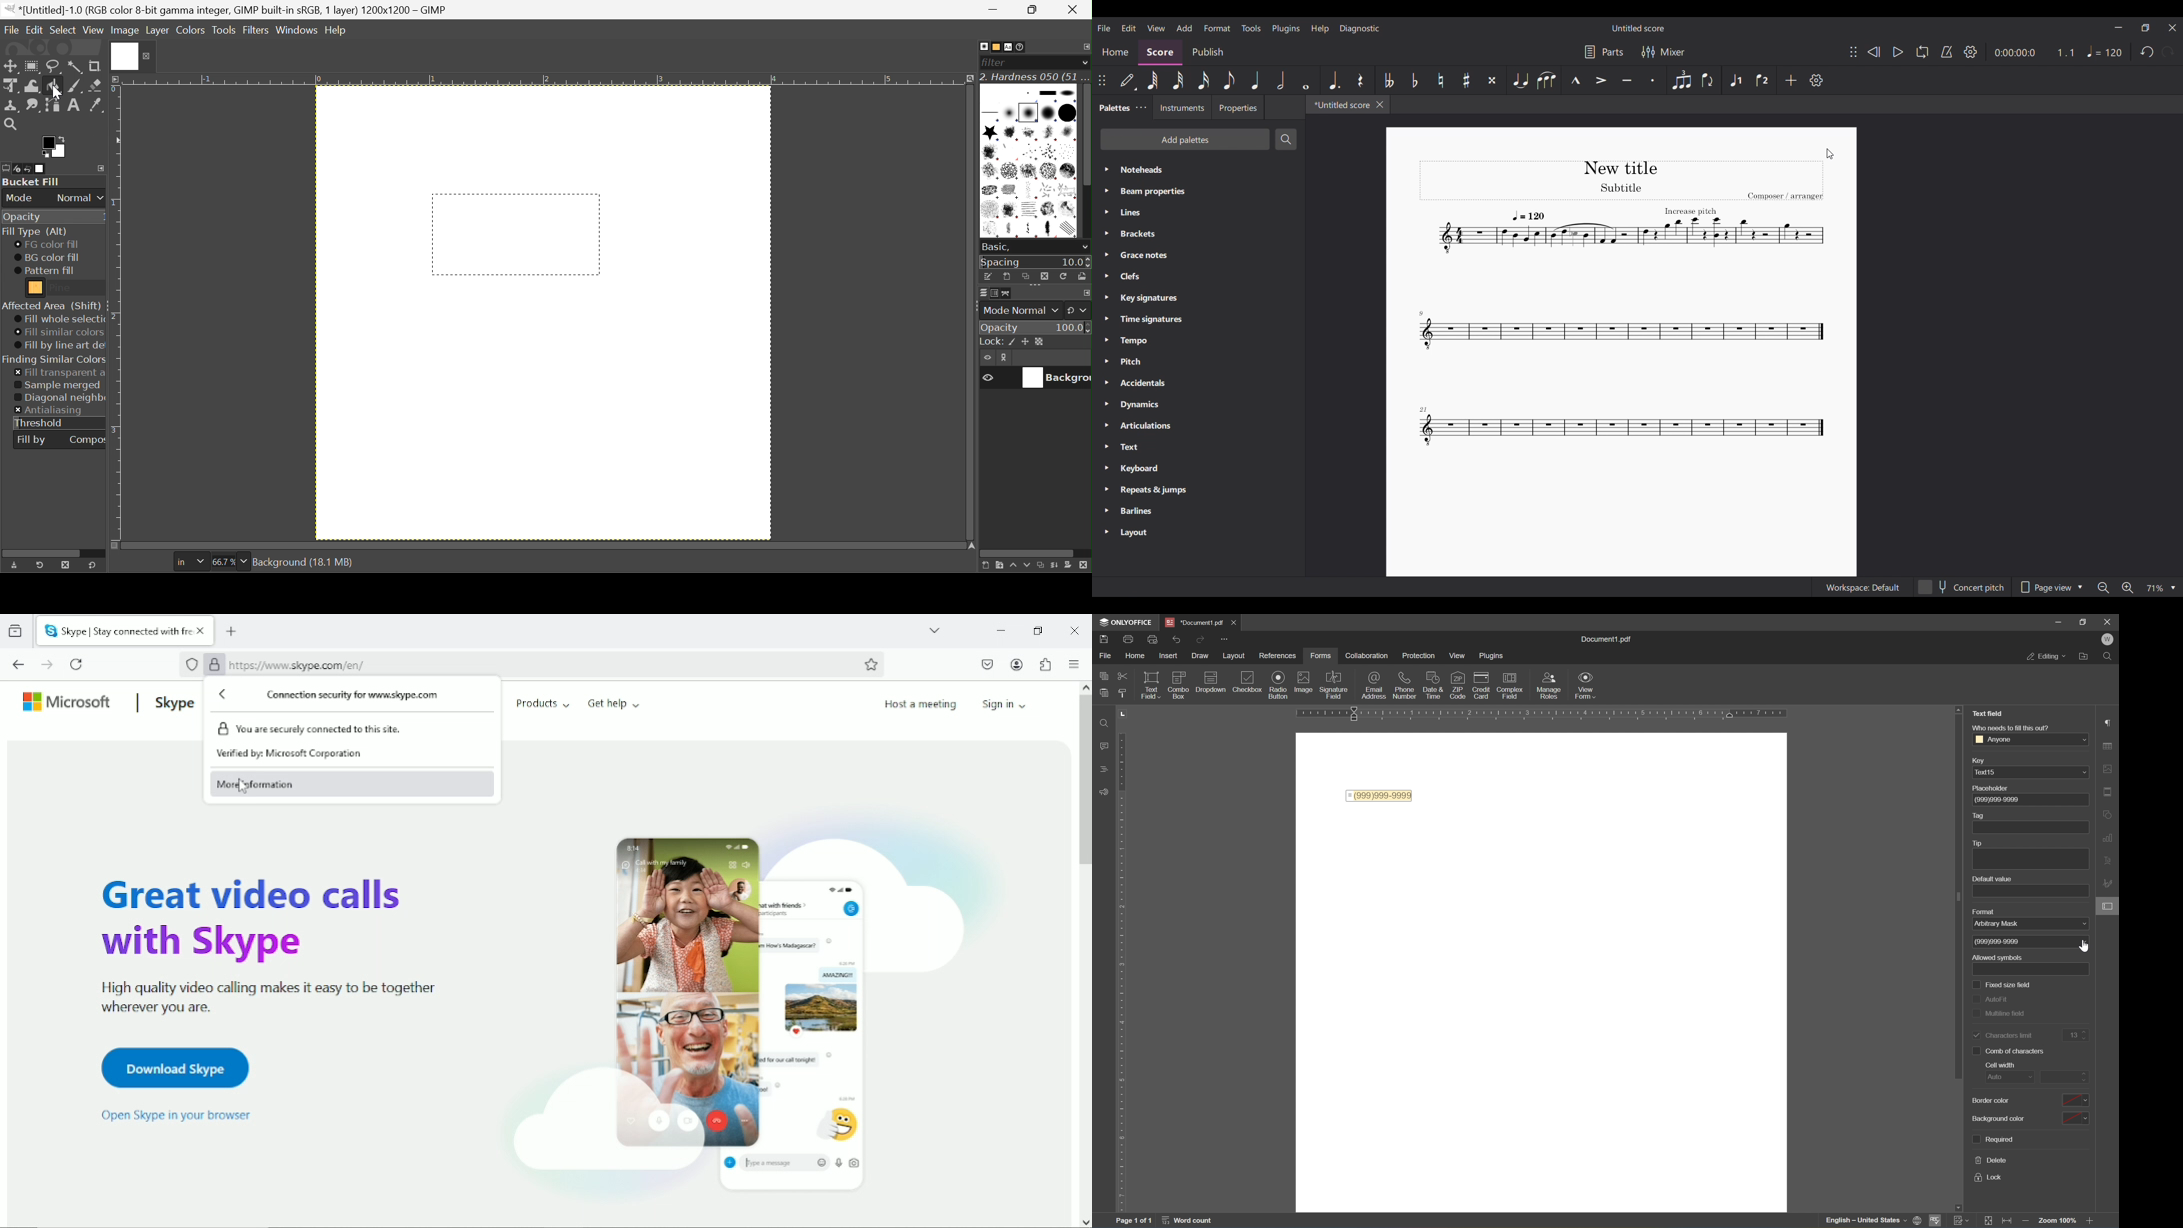  Describe the element at coordinates (261, 943) in the screenshot. I see `Great video calls with Skype high quality video calling makes it easy to be together wherever you are` at that location.